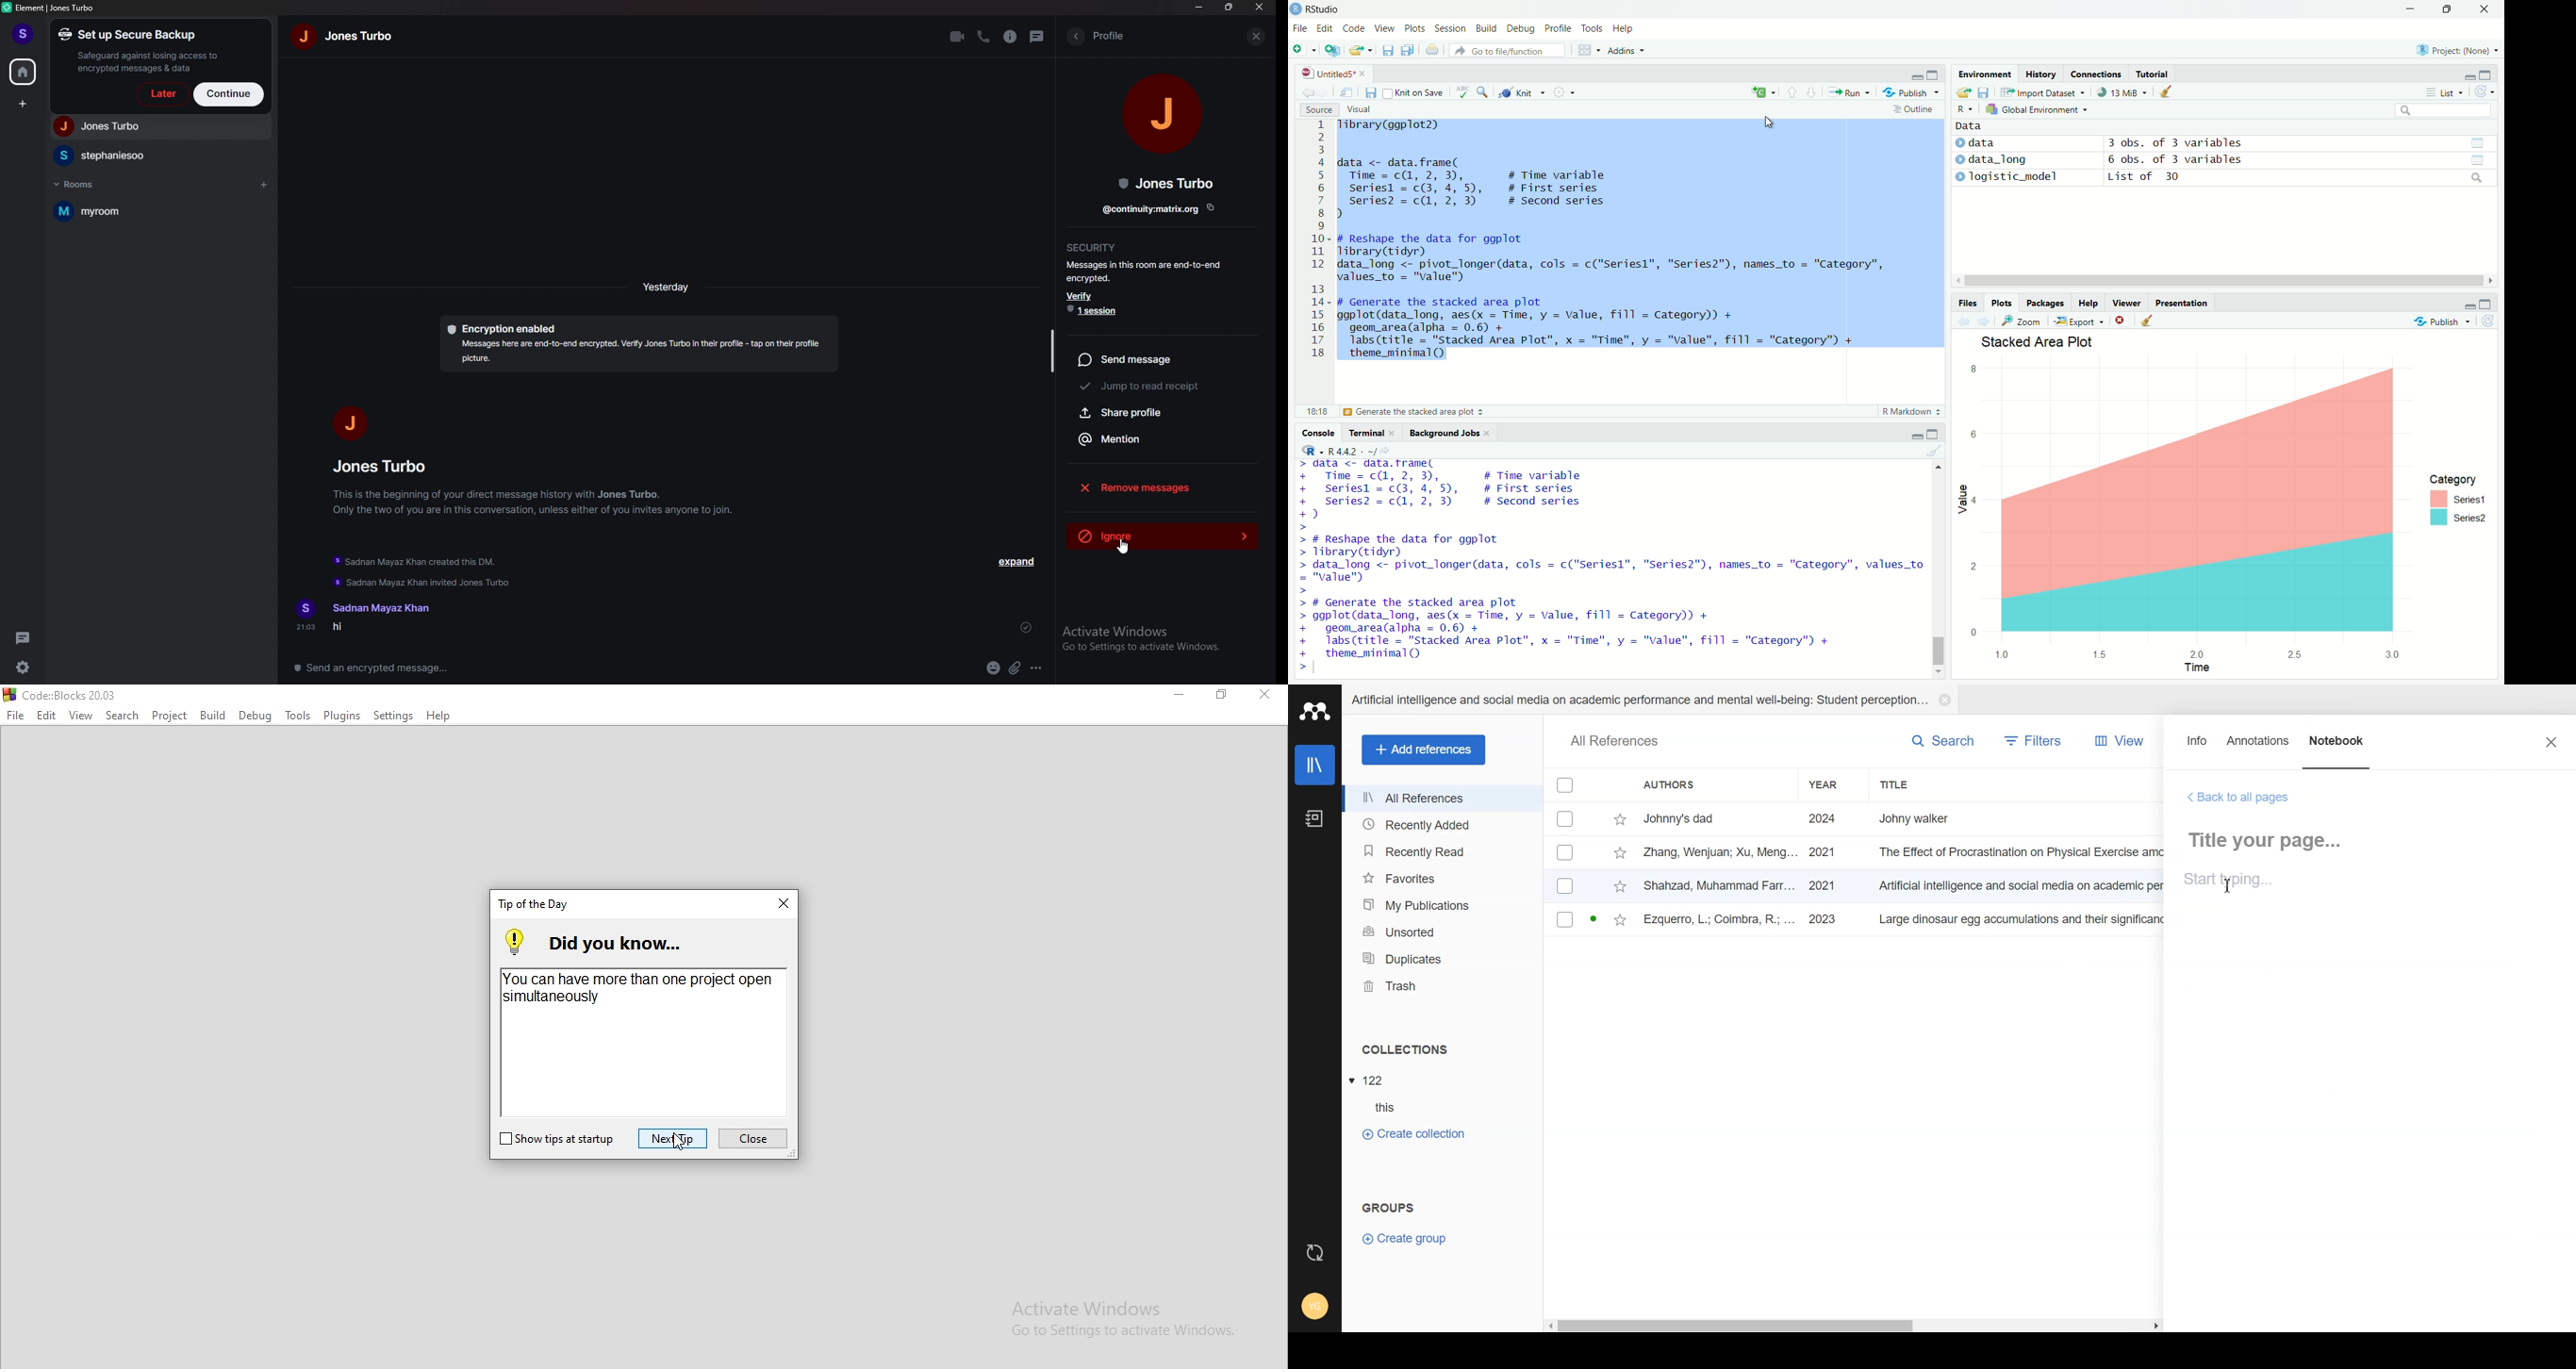  I want to click on add, so click(1762, 92).